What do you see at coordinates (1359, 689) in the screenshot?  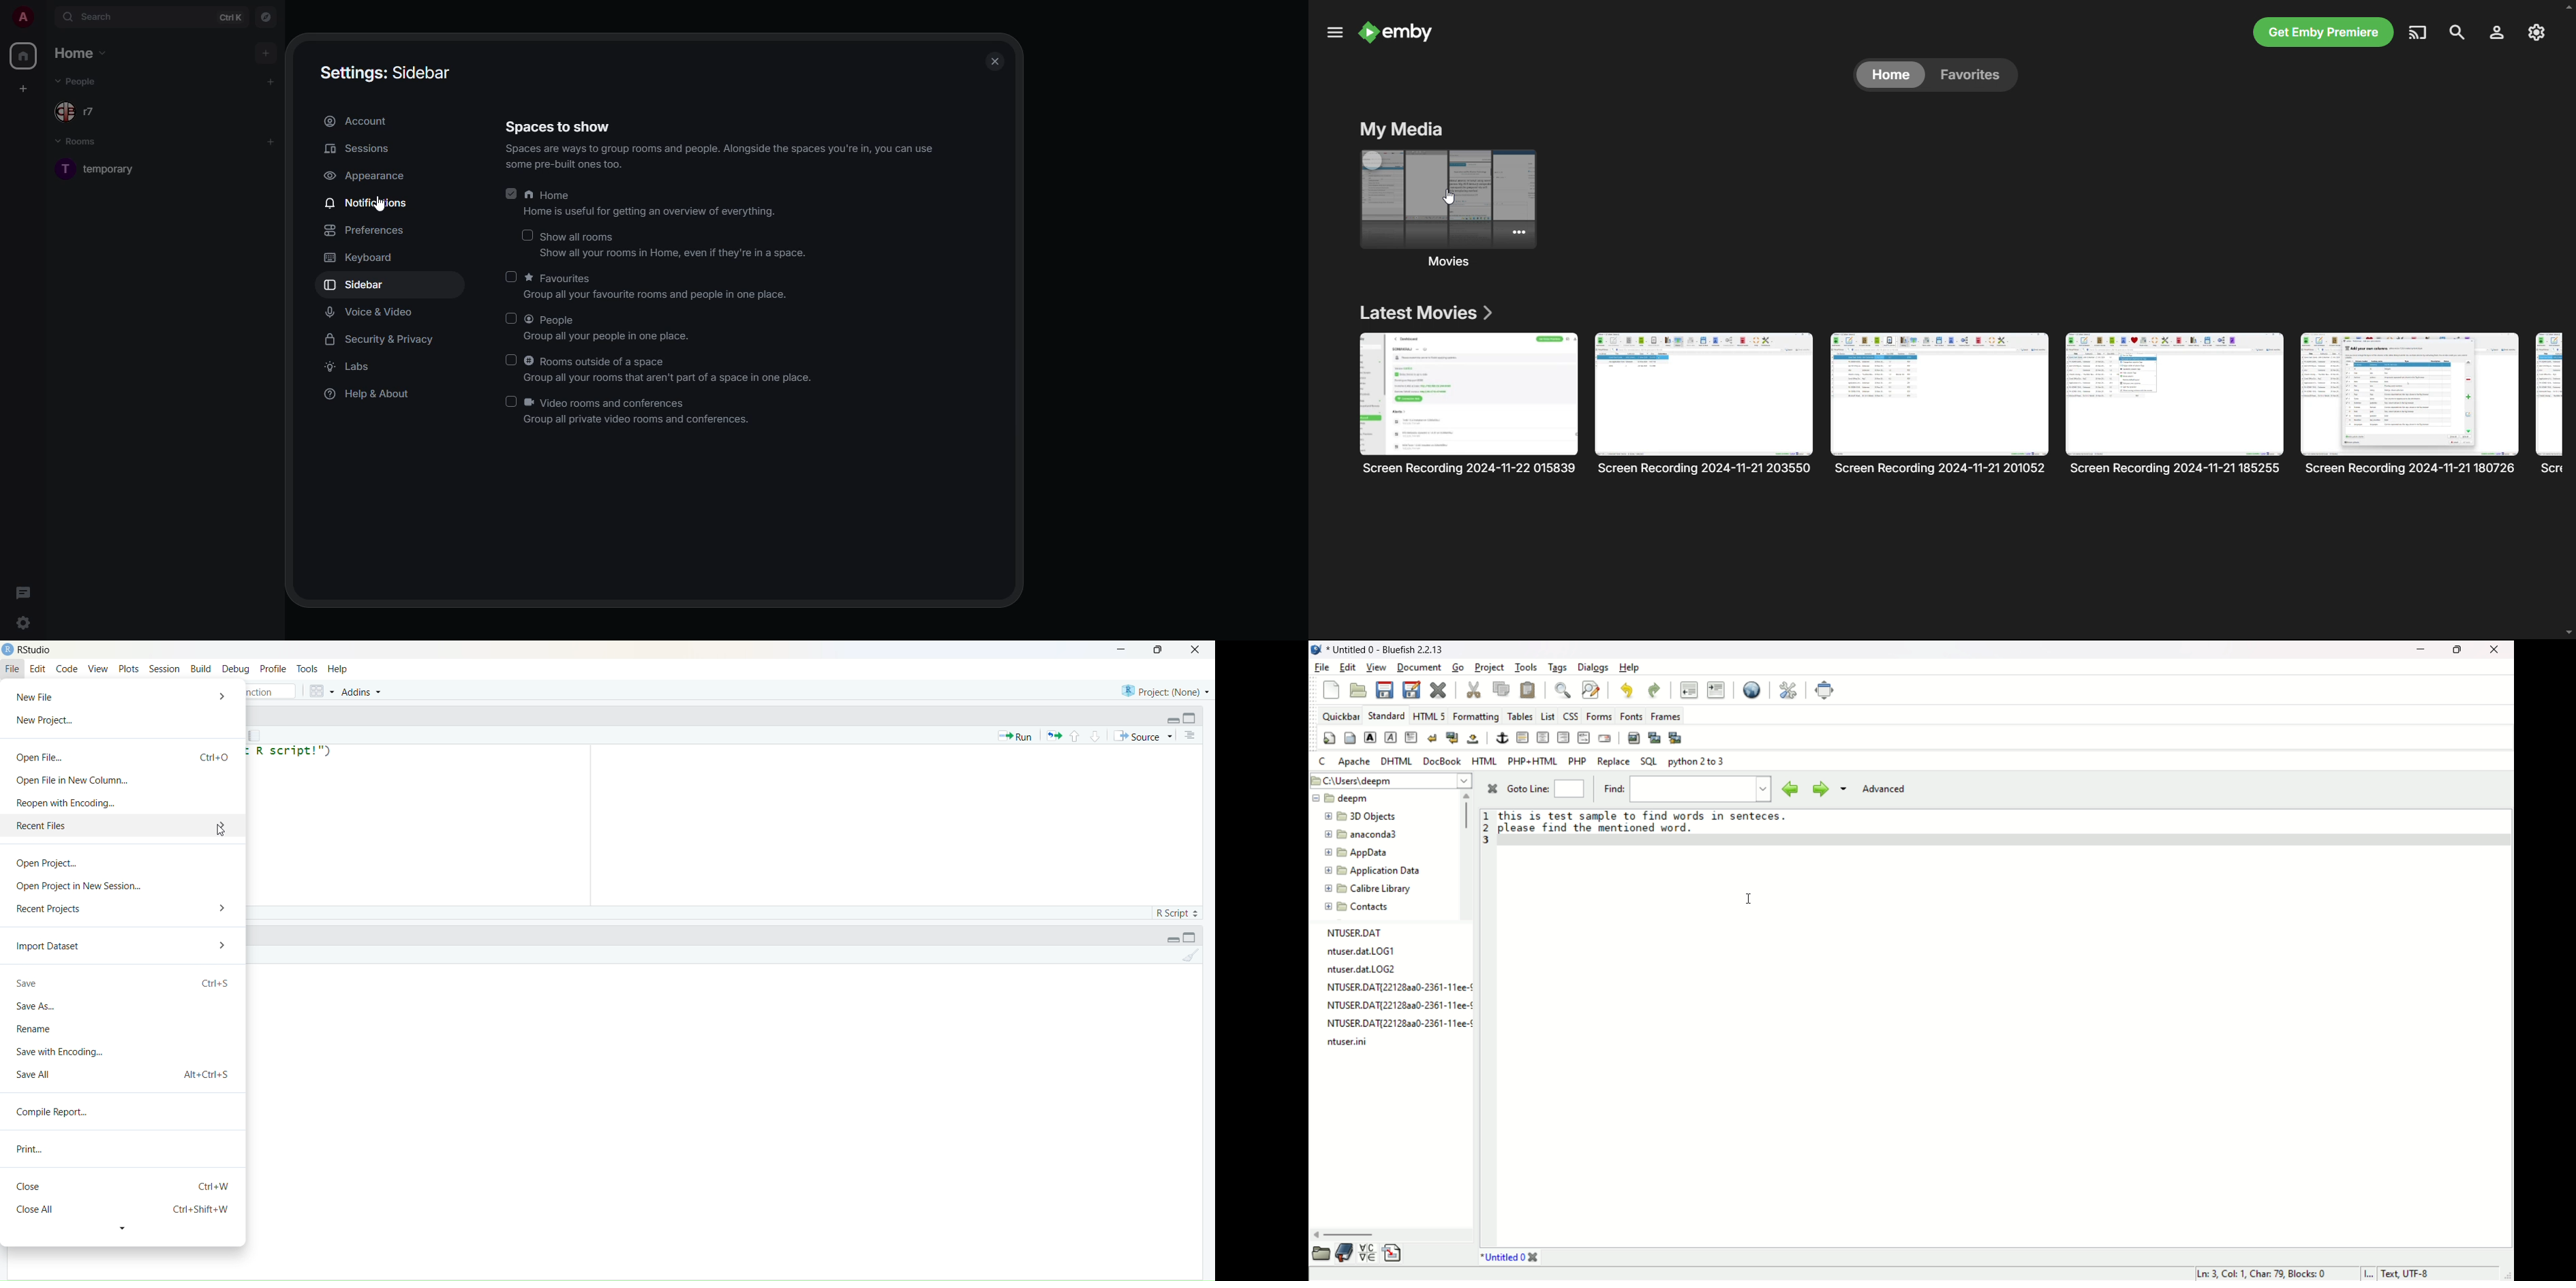 I see `open` at bounding box center [1359, 689].